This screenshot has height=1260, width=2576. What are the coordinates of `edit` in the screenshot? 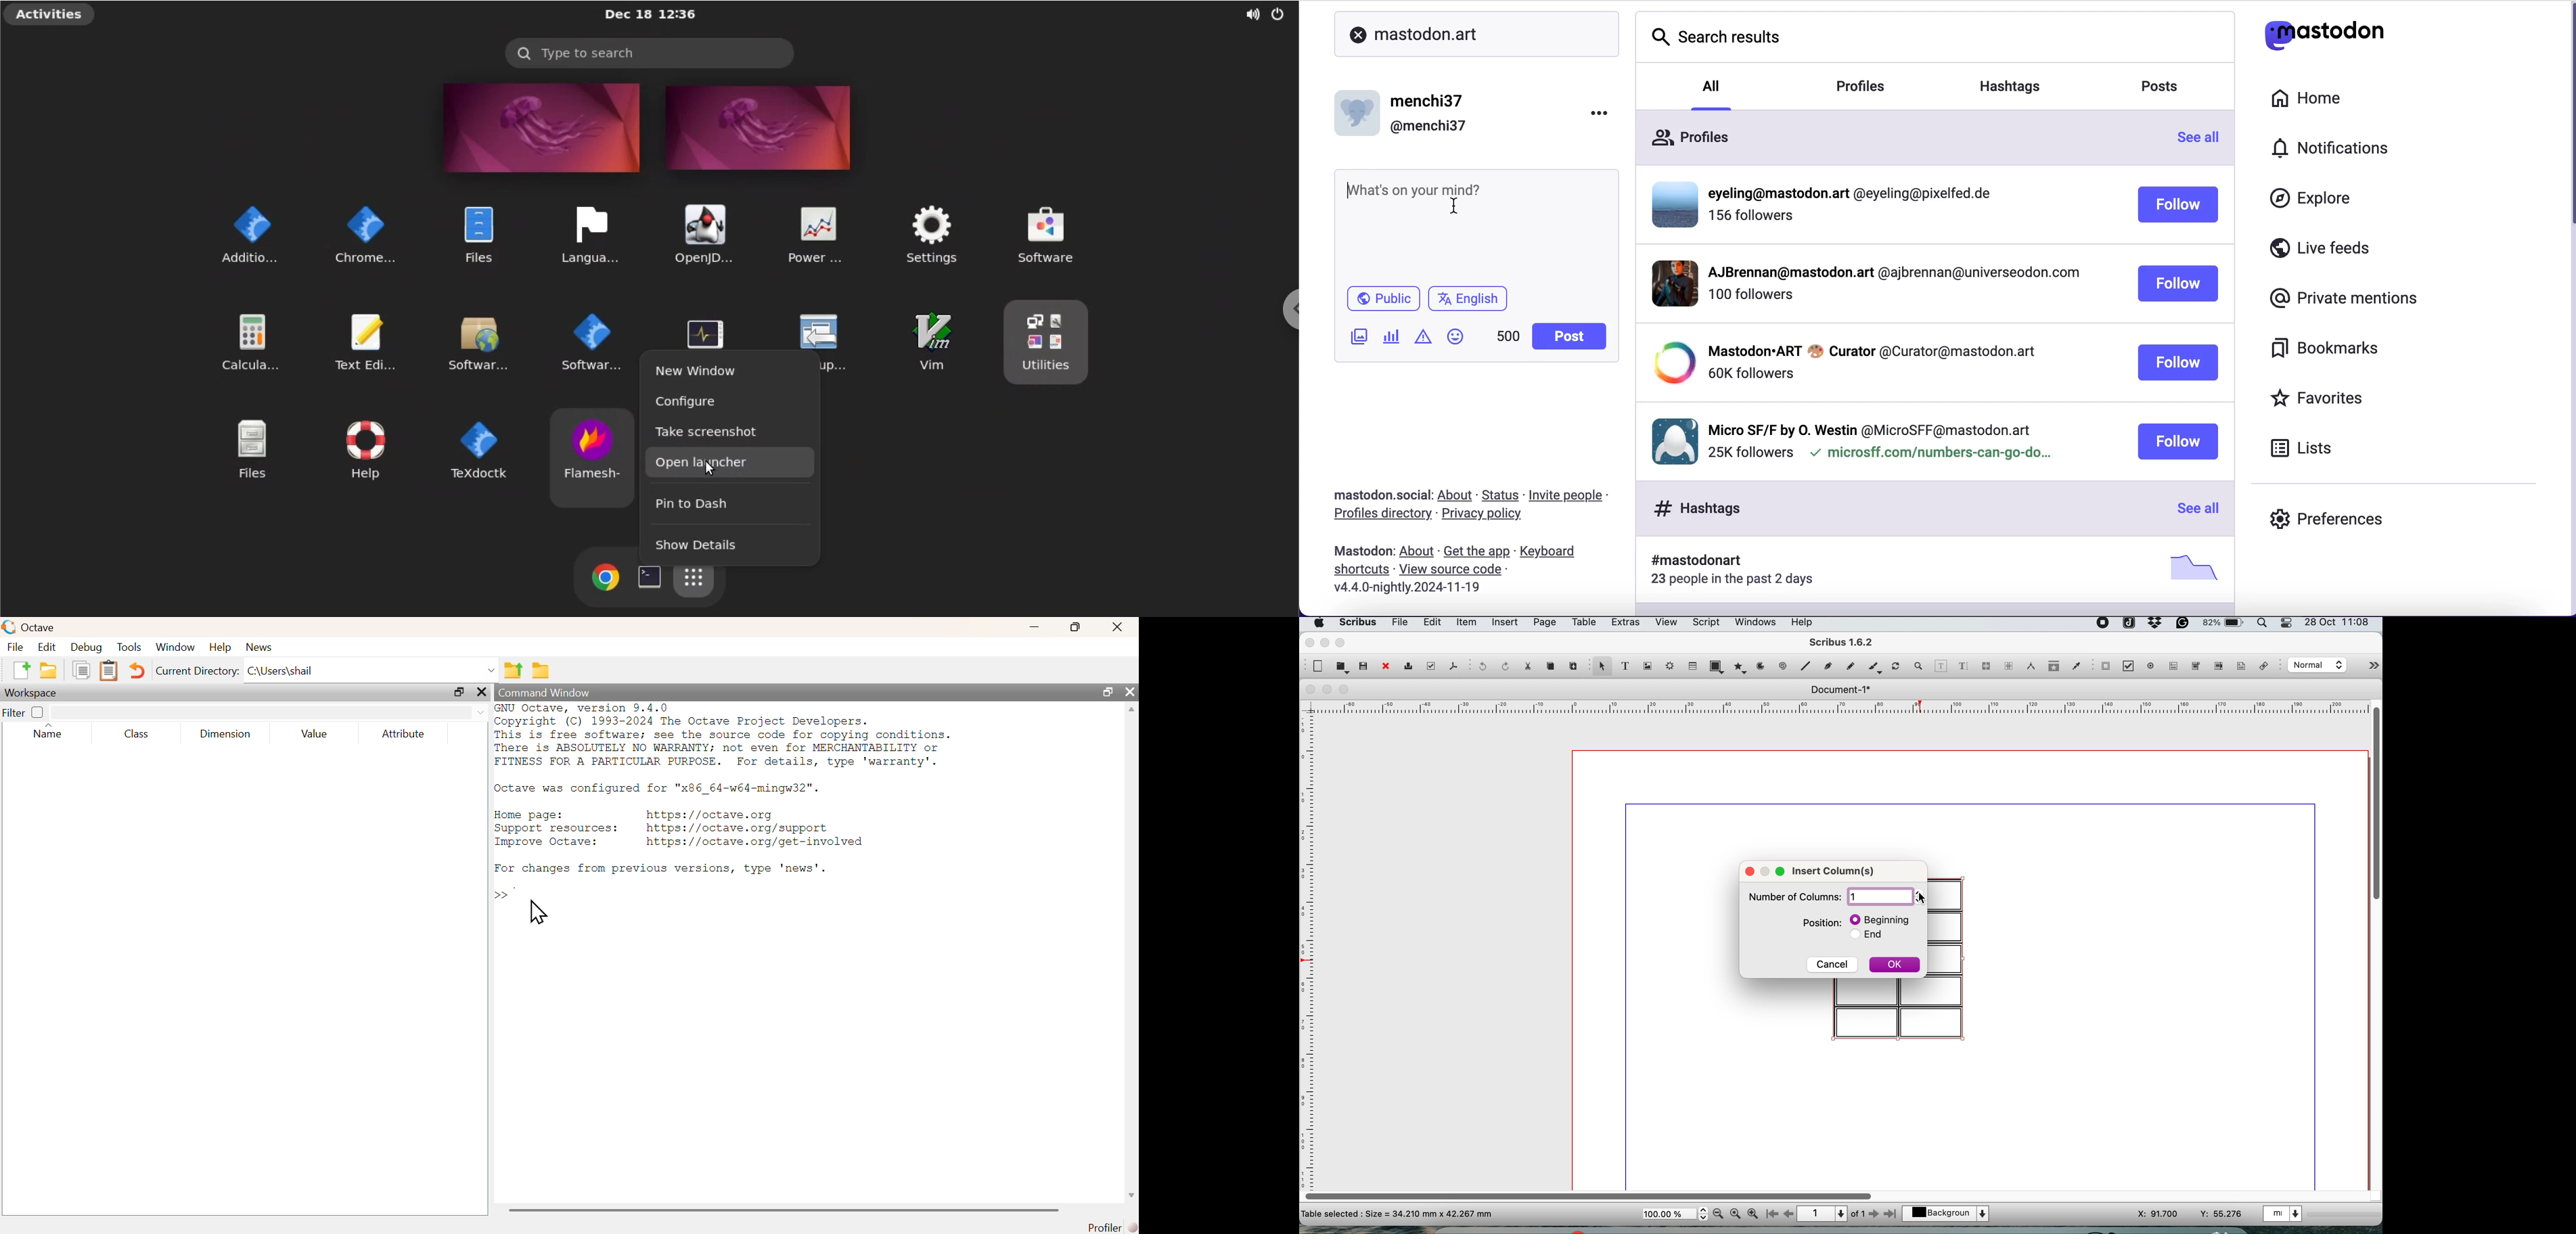 It's located at (1430, 624).